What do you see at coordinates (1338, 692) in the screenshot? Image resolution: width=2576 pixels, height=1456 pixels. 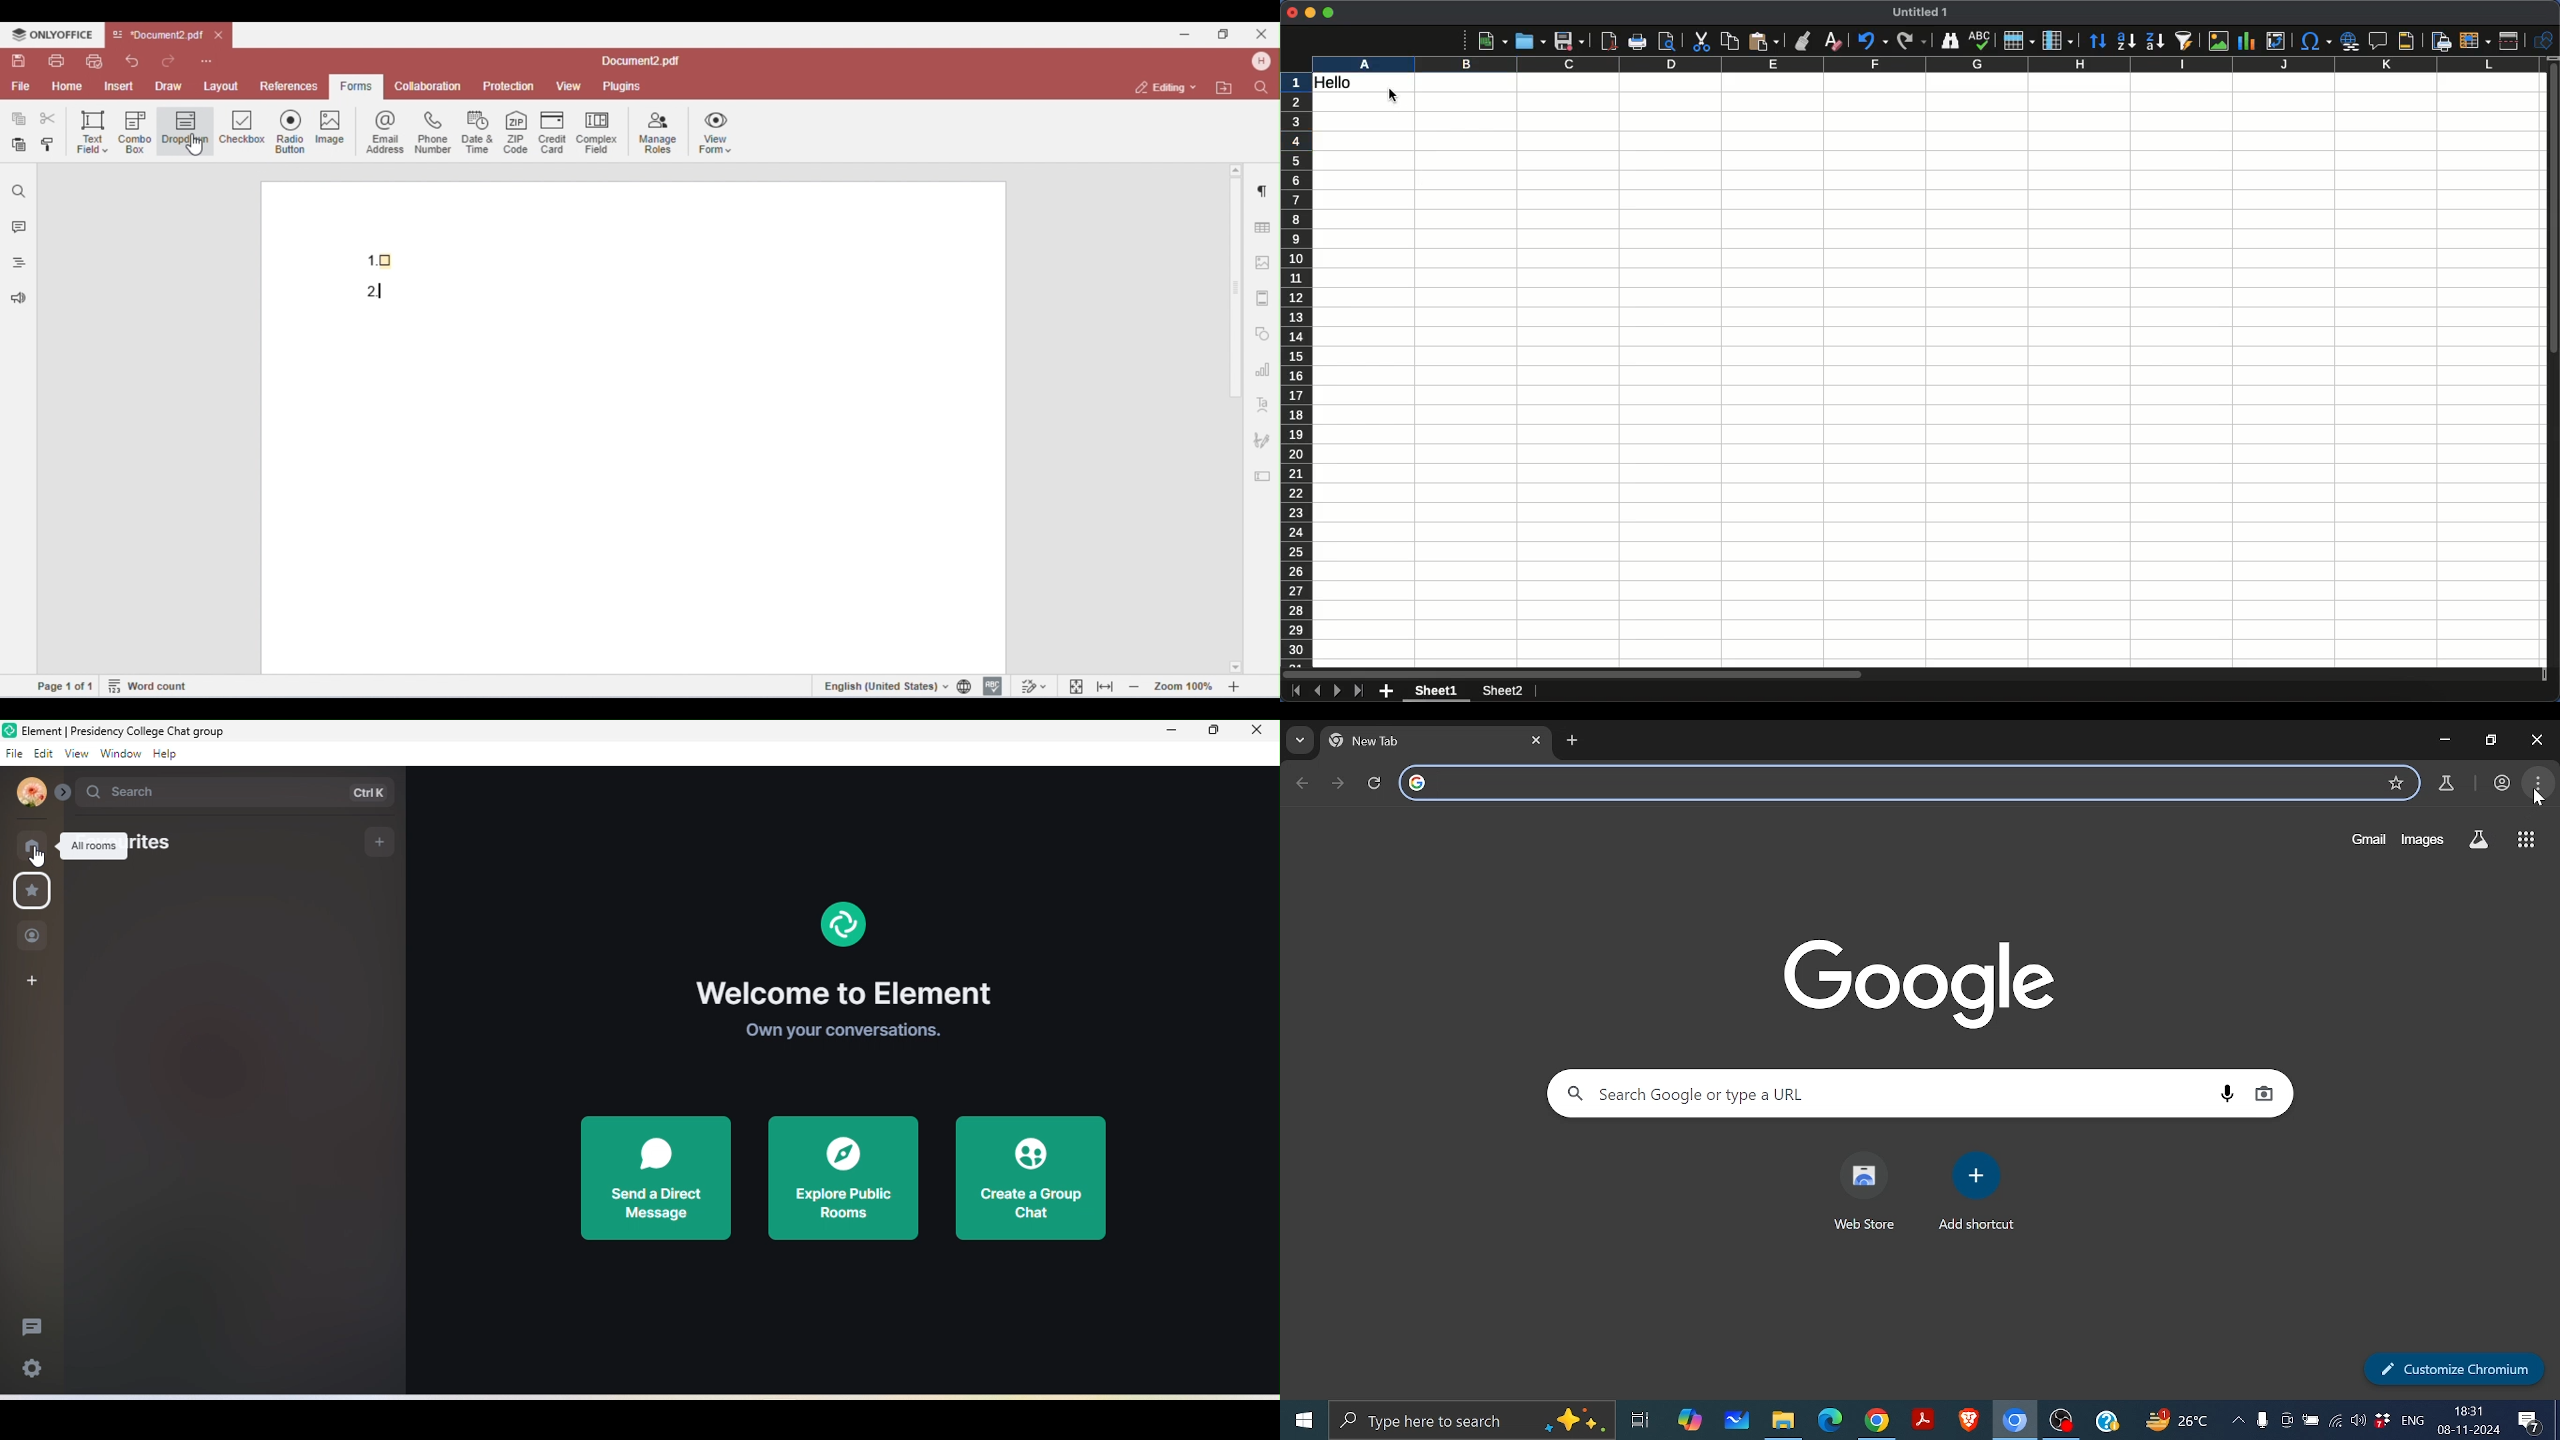 I see `Next sheet` at bounding box center [1338, 692].